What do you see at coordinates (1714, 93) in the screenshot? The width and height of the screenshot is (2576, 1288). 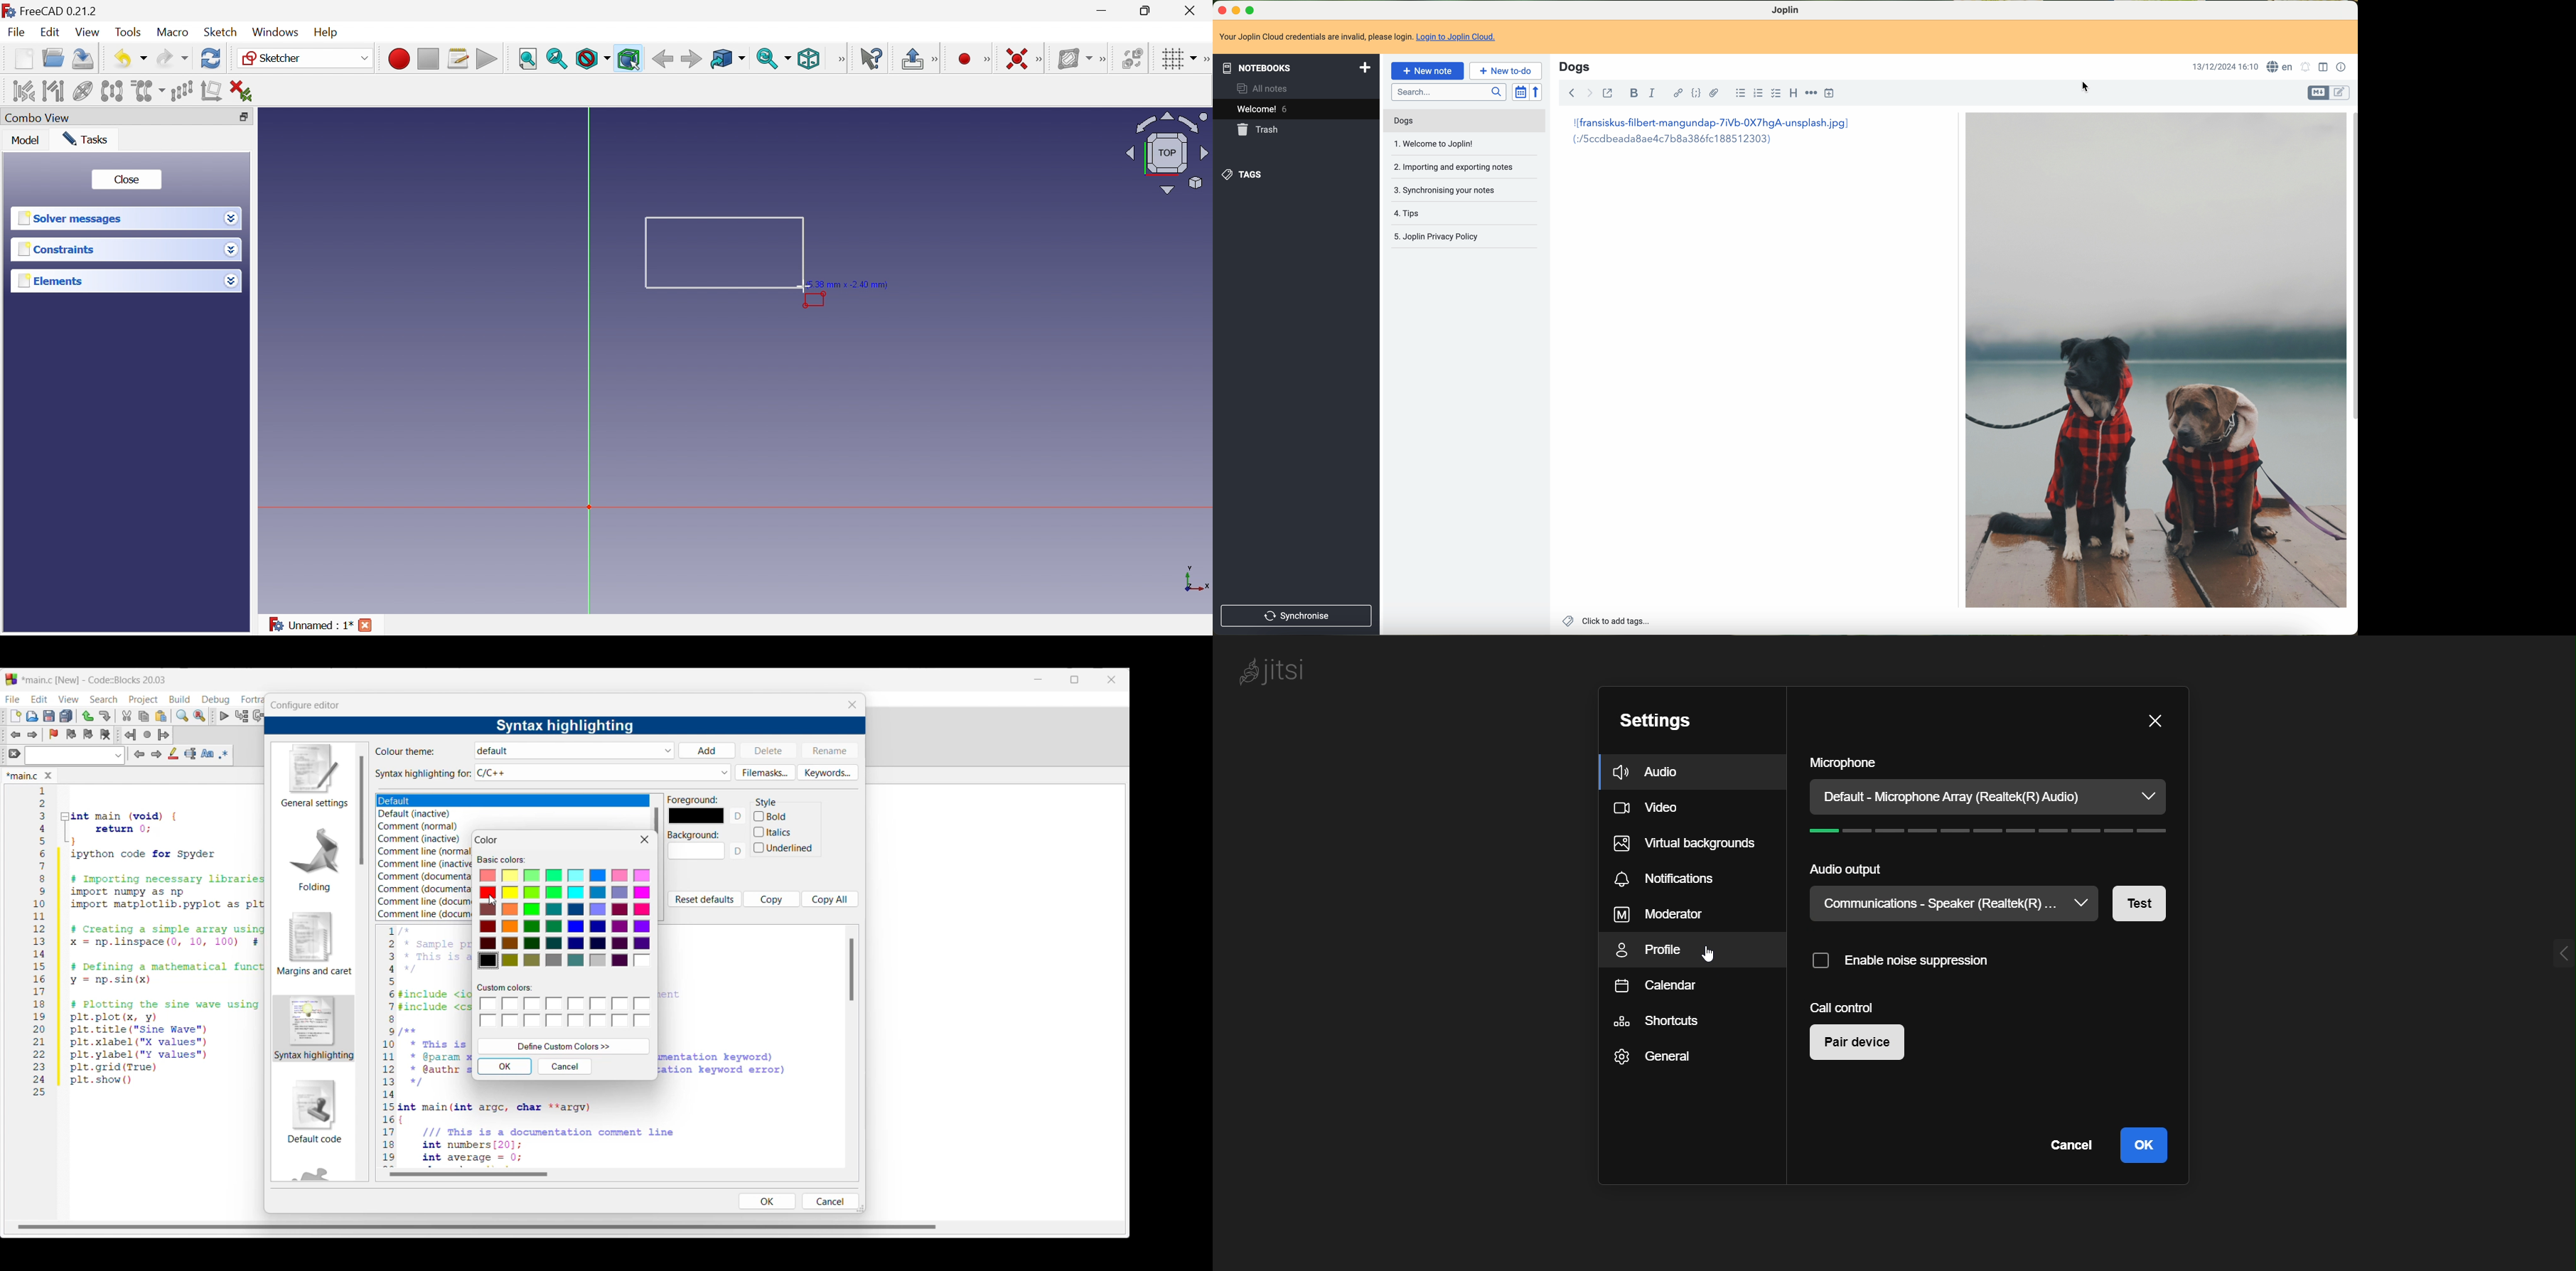 I see `attach file` at bounding box center [1714, 93].